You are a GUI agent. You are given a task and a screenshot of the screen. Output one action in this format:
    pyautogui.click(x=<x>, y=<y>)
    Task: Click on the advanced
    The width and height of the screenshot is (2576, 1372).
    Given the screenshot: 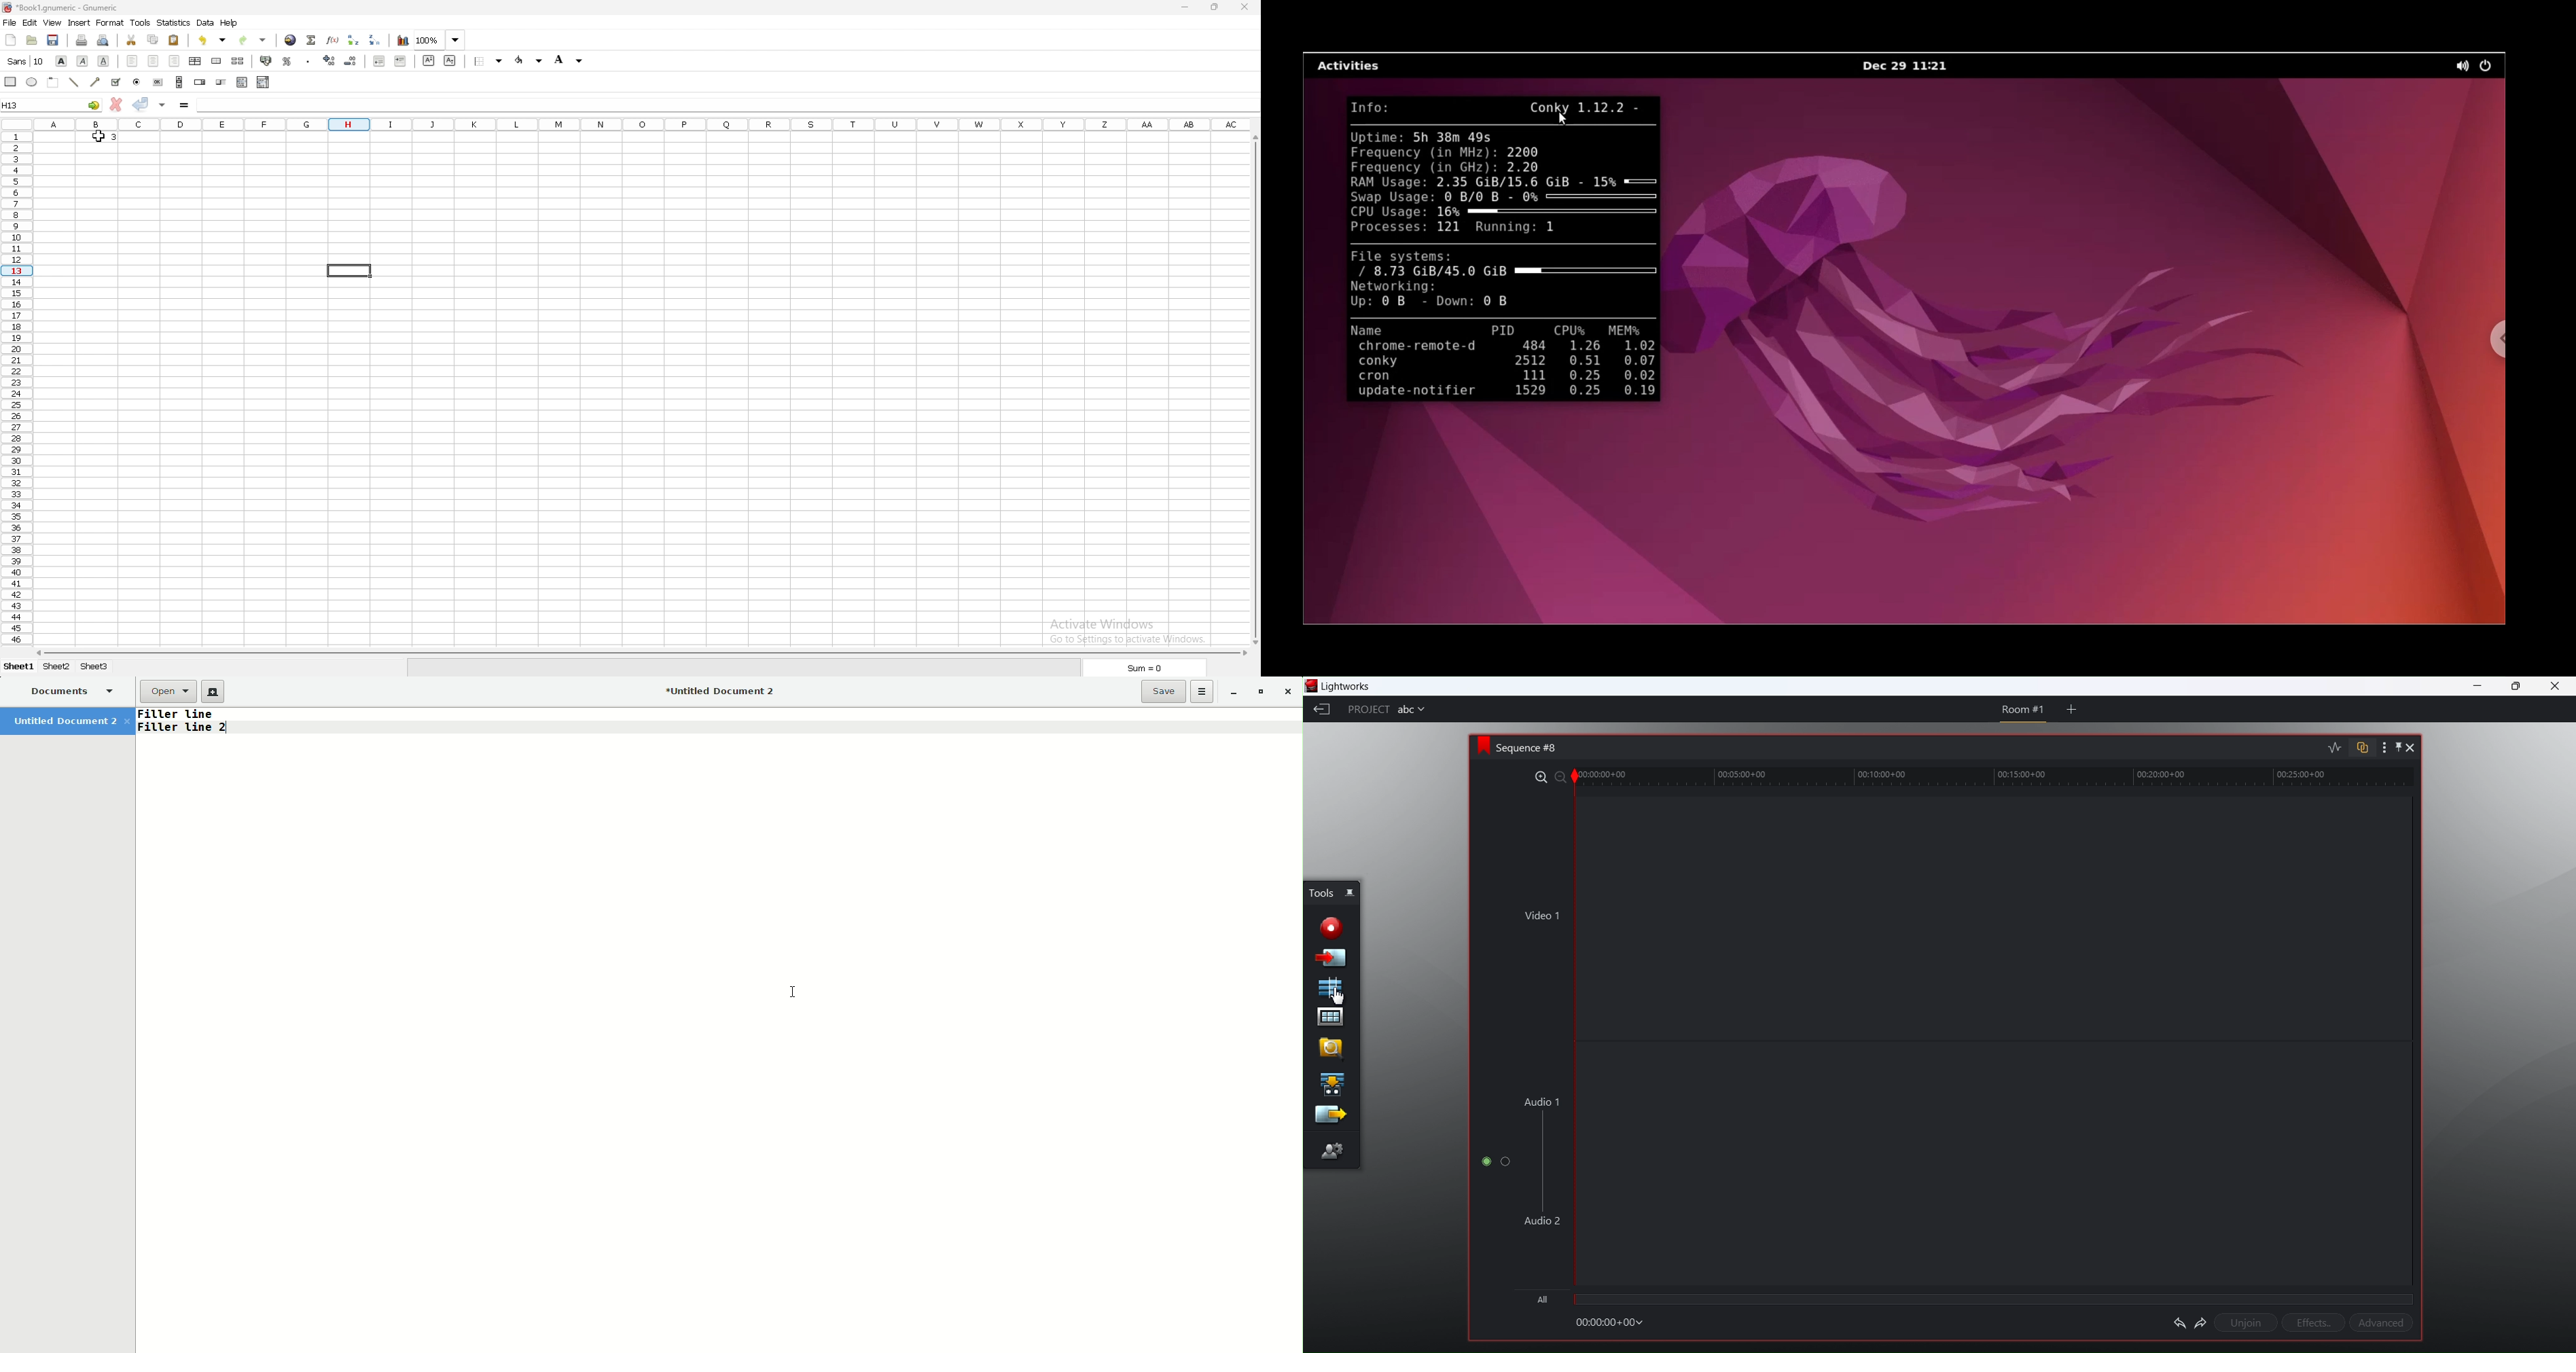 What is the action you would take?
    pyautogui.click(x=2384, y=1324)
    